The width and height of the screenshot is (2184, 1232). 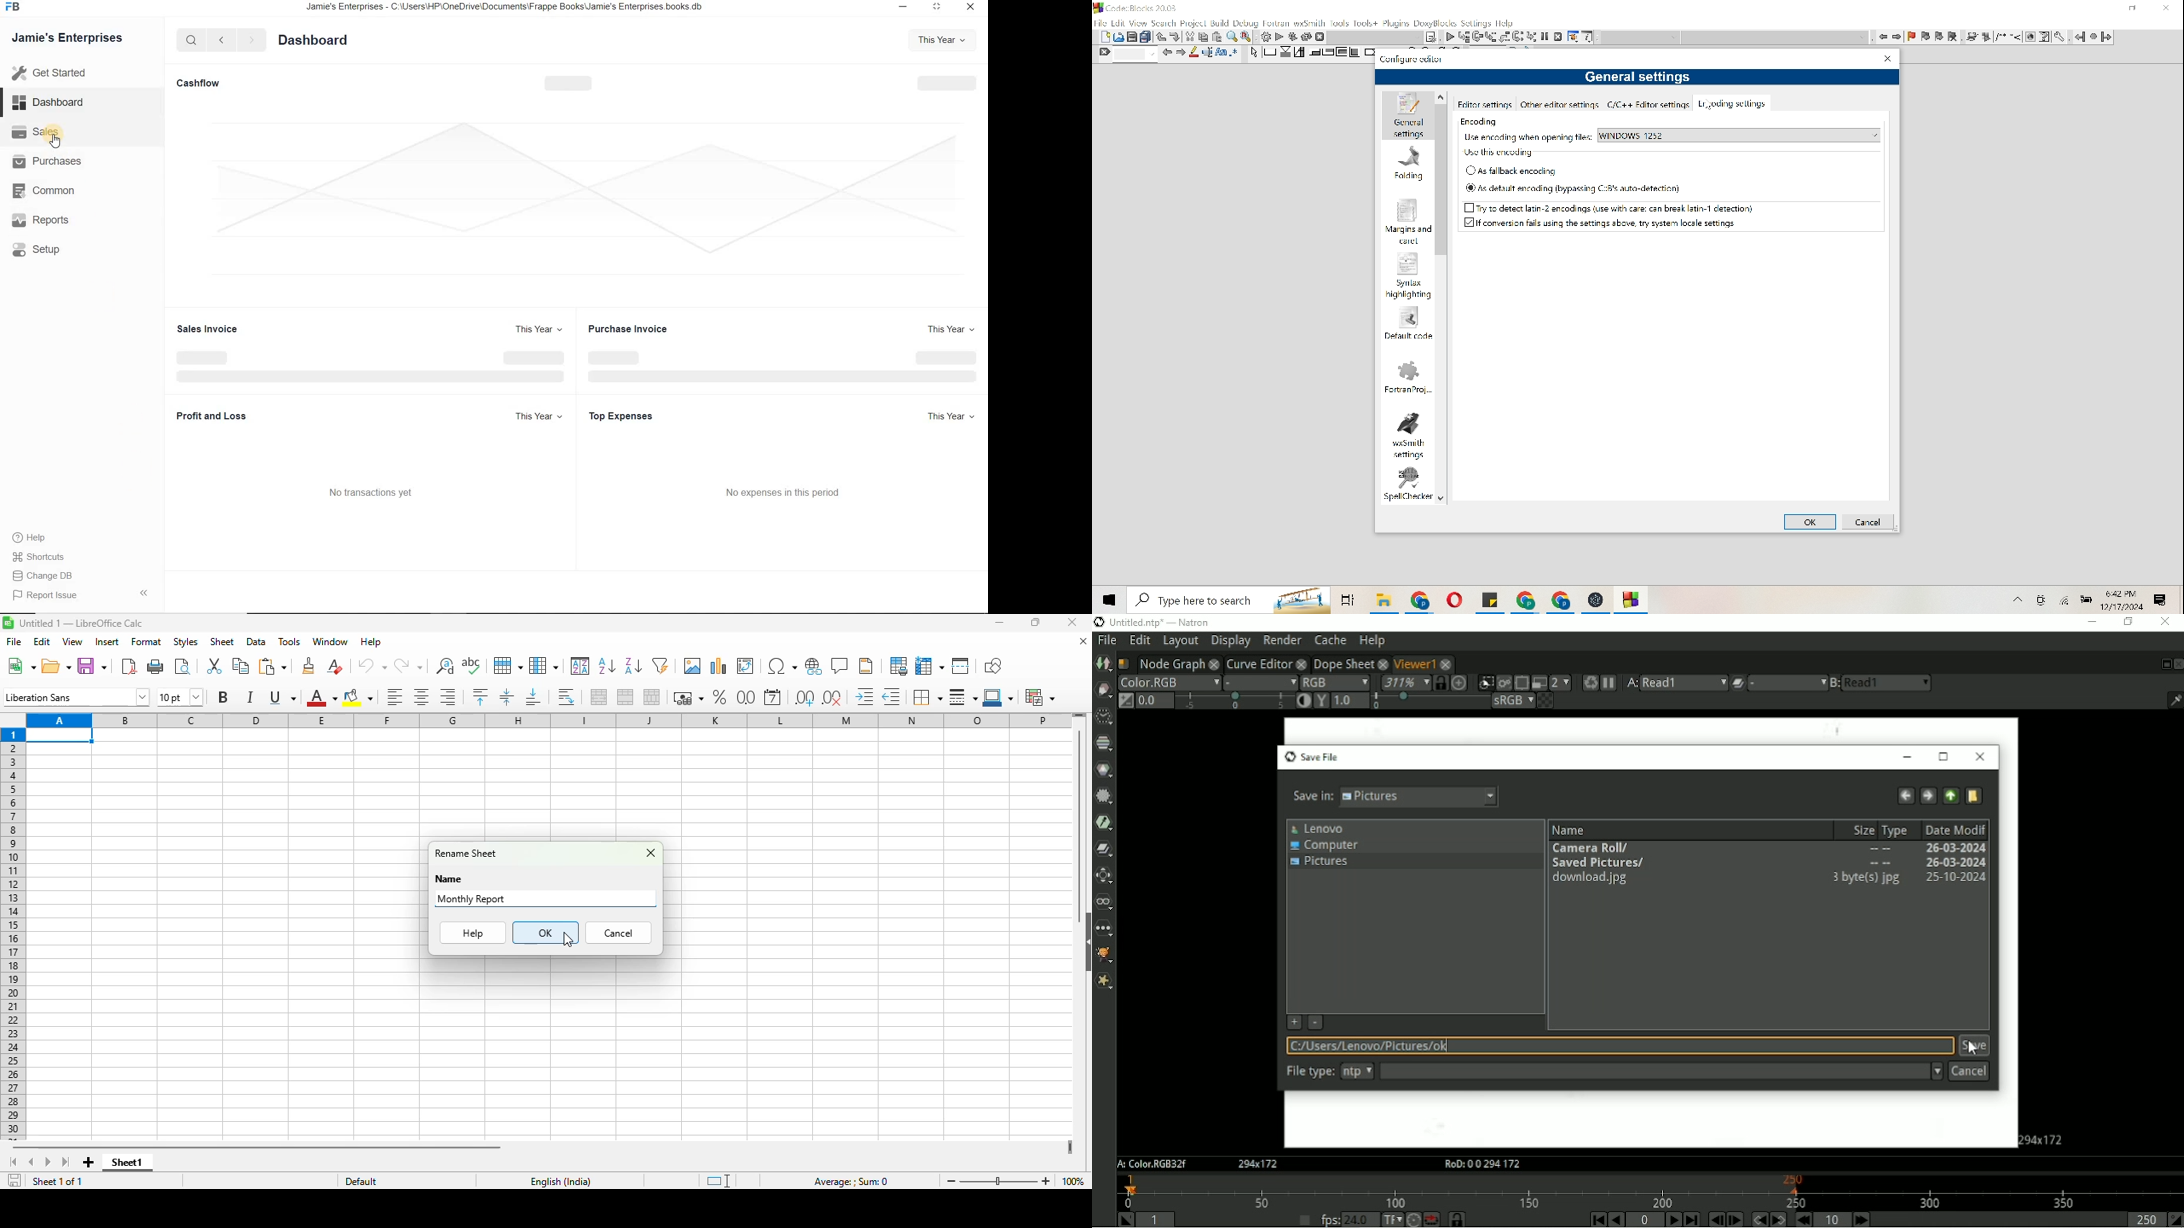 I want to click on wxsmith settings, so click(x=1408, y=435).